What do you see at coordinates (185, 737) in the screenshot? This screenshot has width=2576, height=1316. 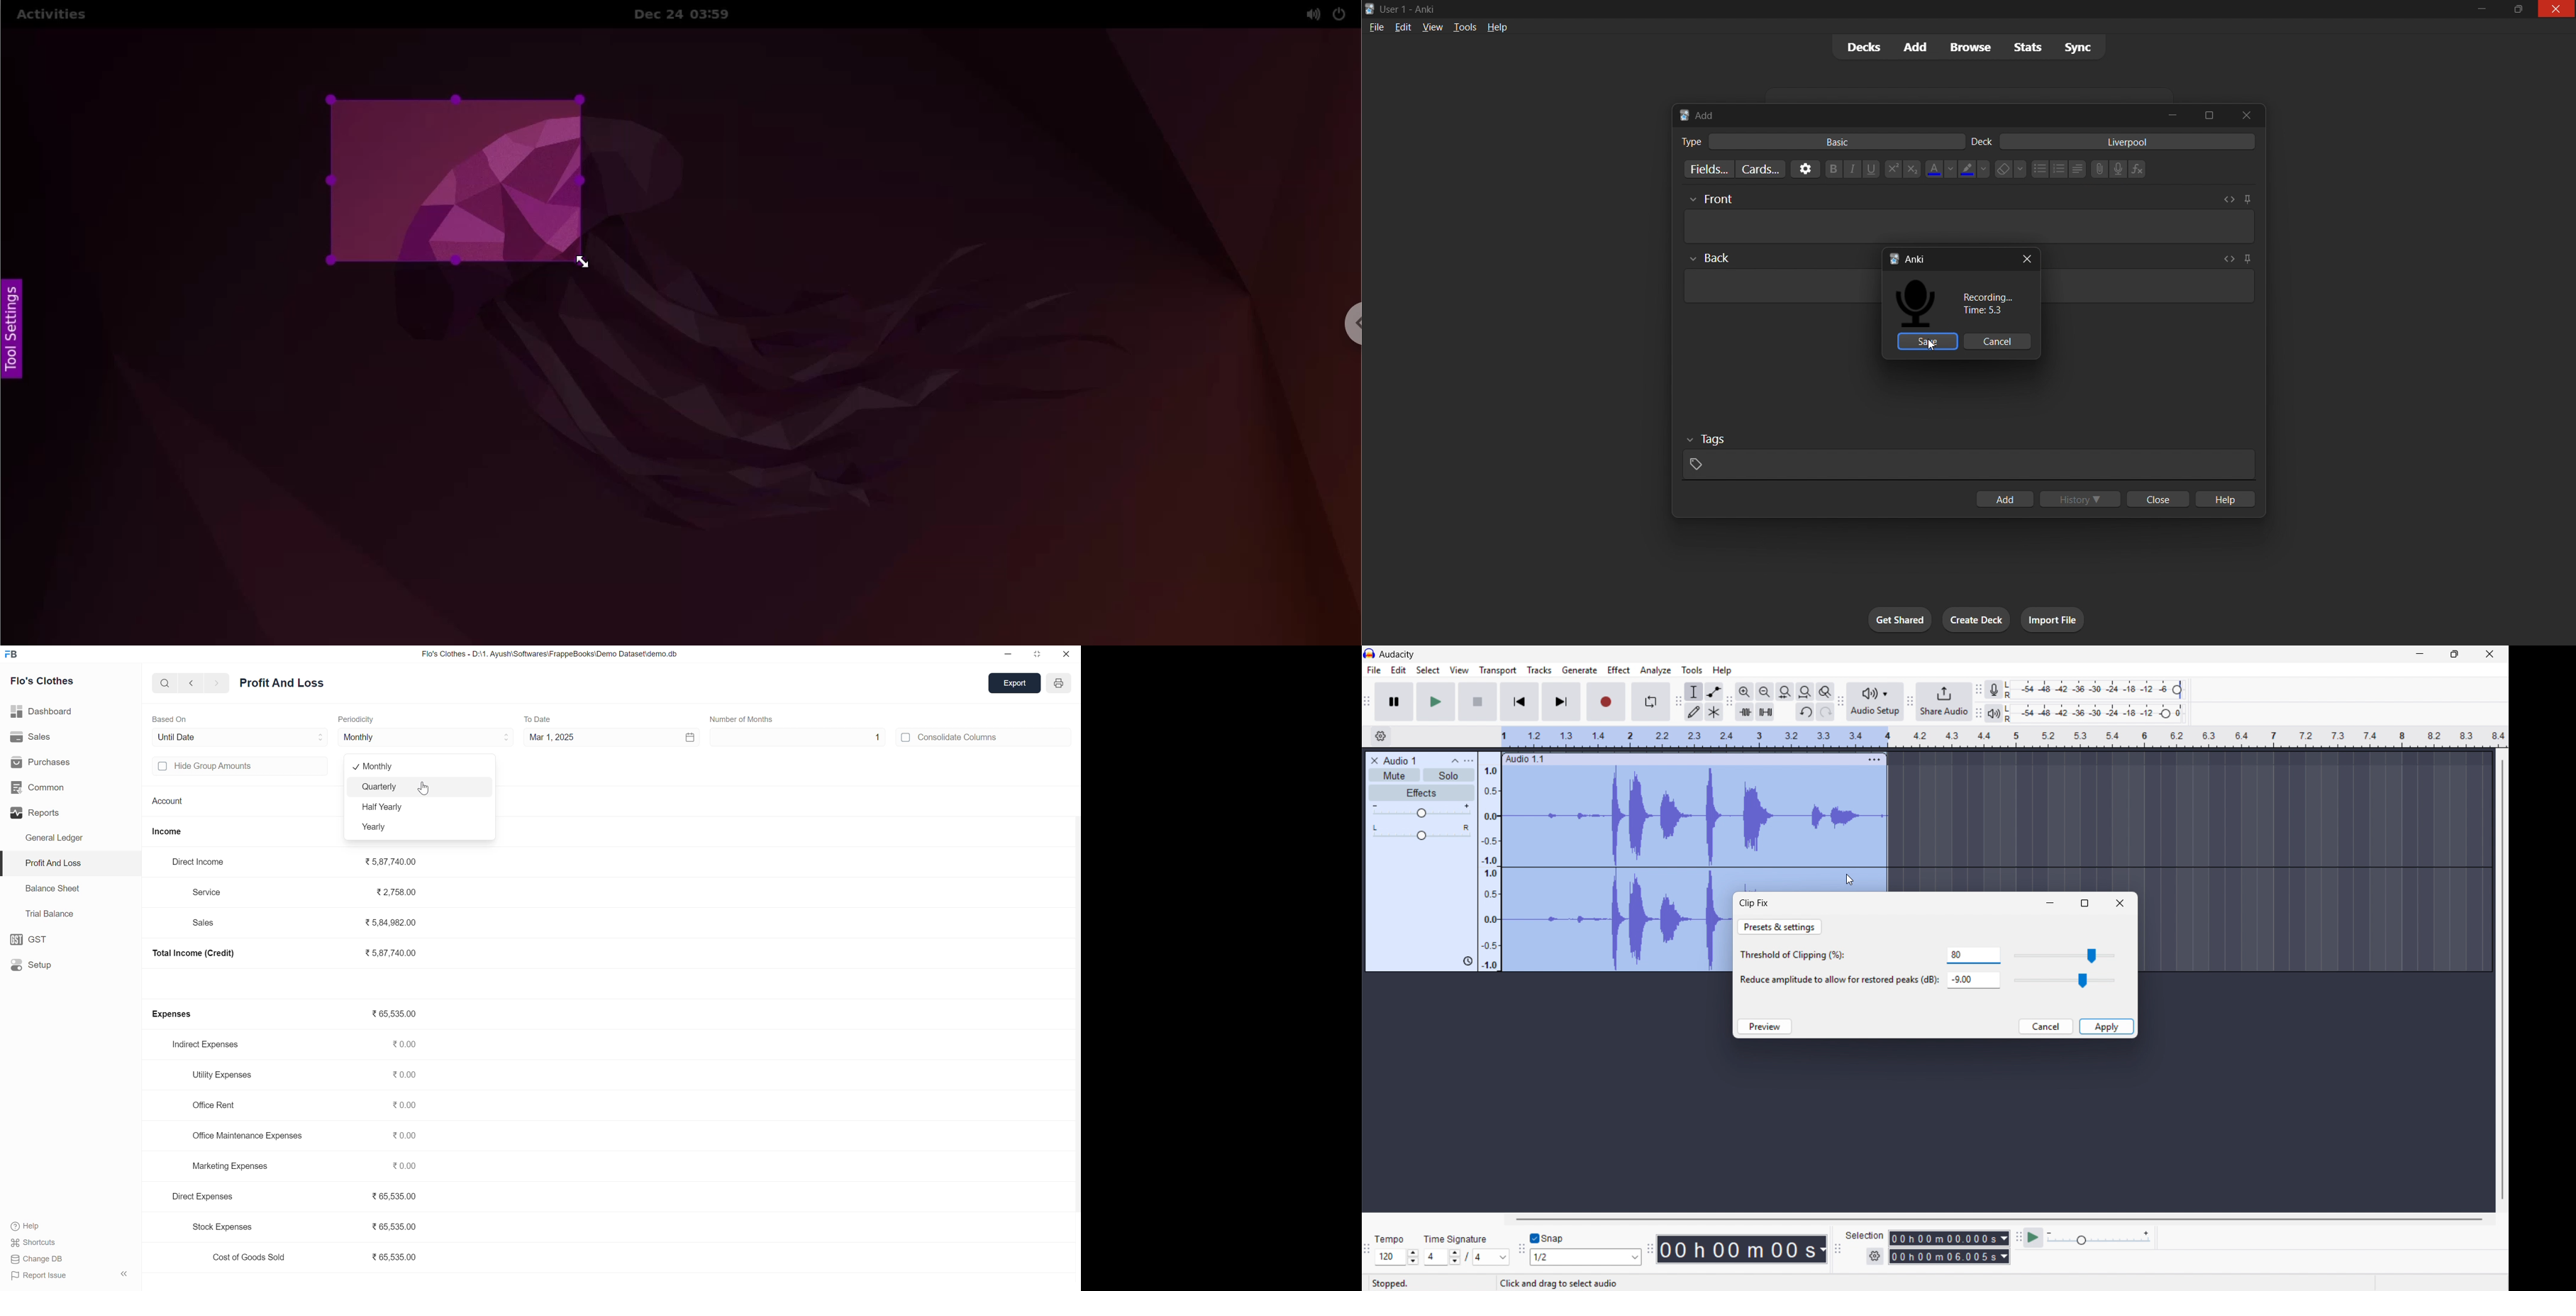 I see `Until Date` at bounding box center [185, 737].